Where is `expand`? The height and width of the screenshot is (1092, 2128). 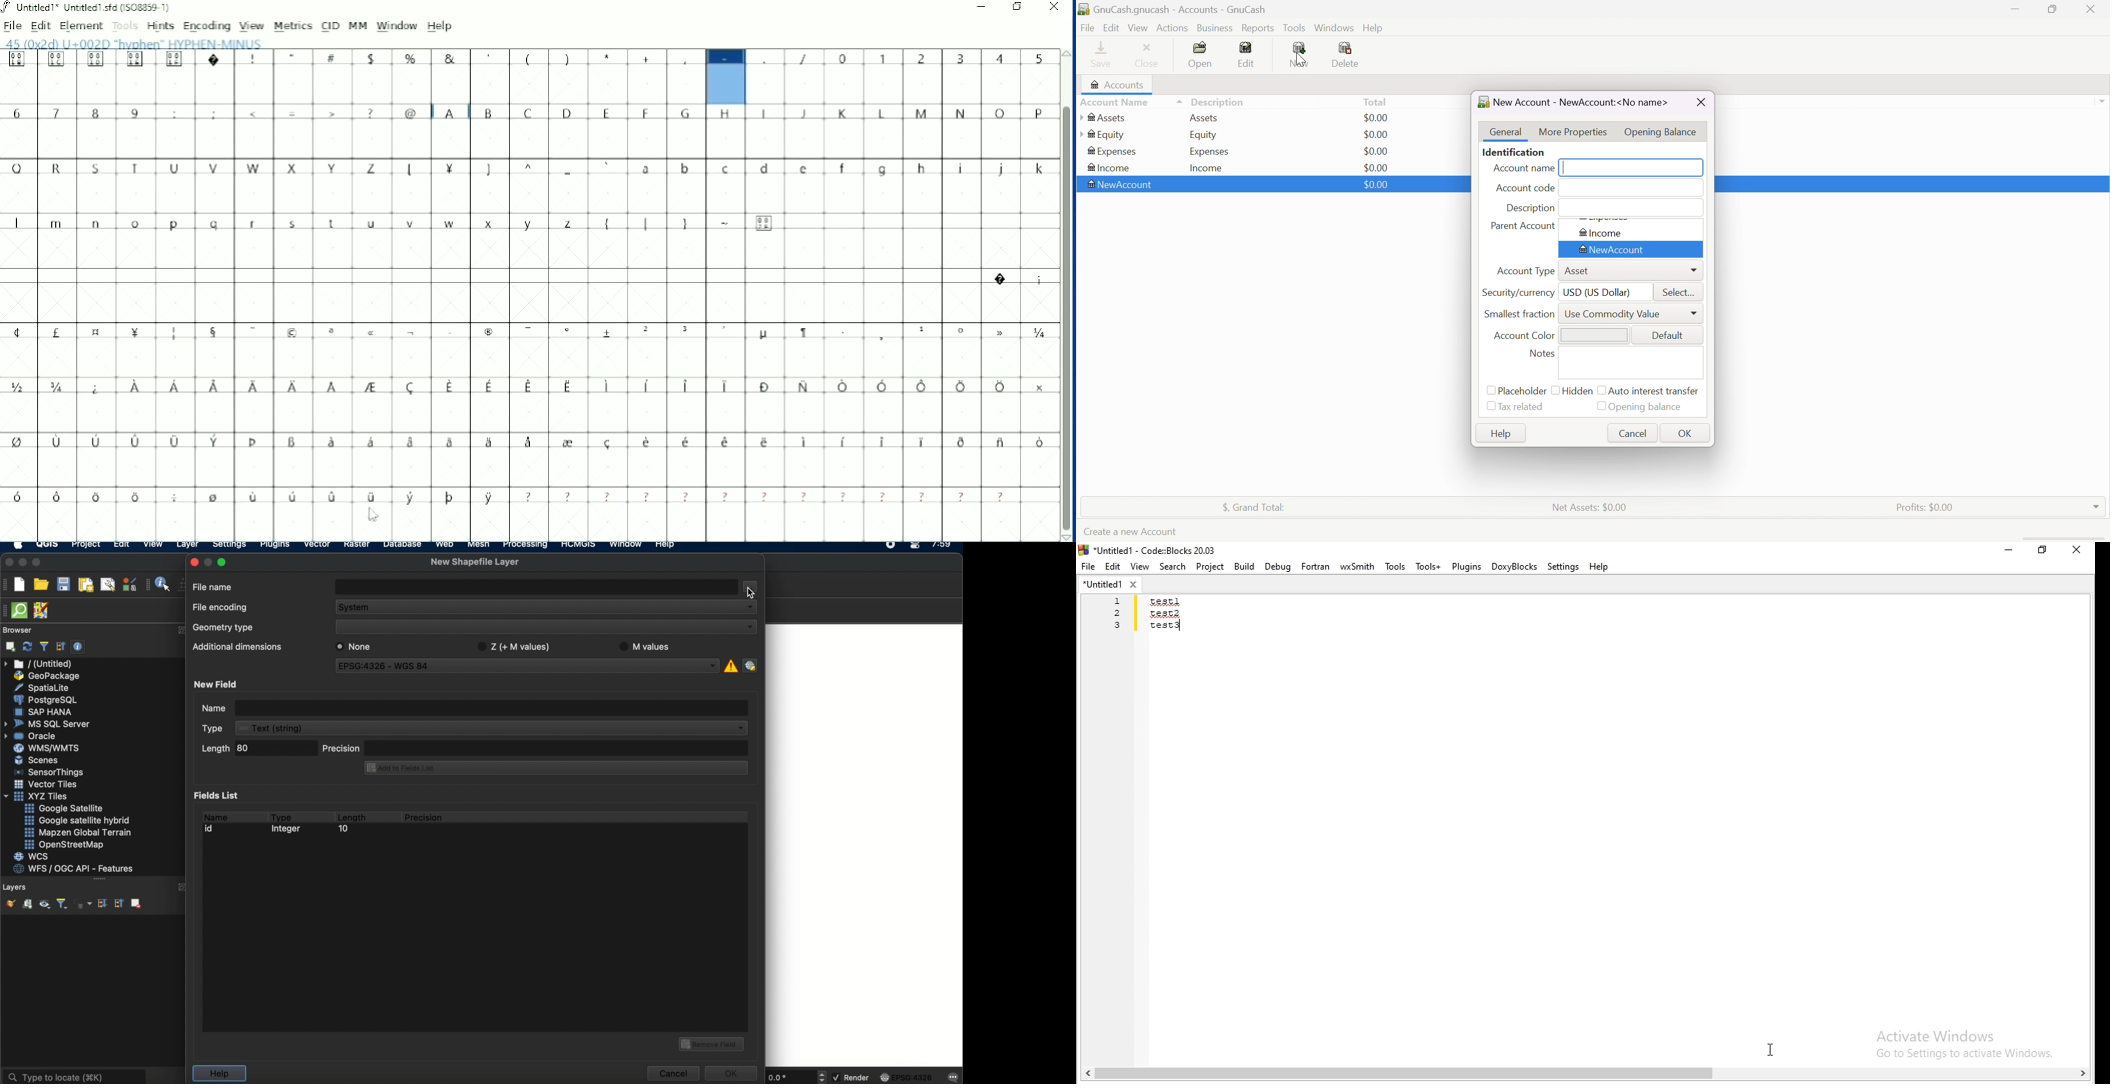
expand is located at coordinates (179, 631).